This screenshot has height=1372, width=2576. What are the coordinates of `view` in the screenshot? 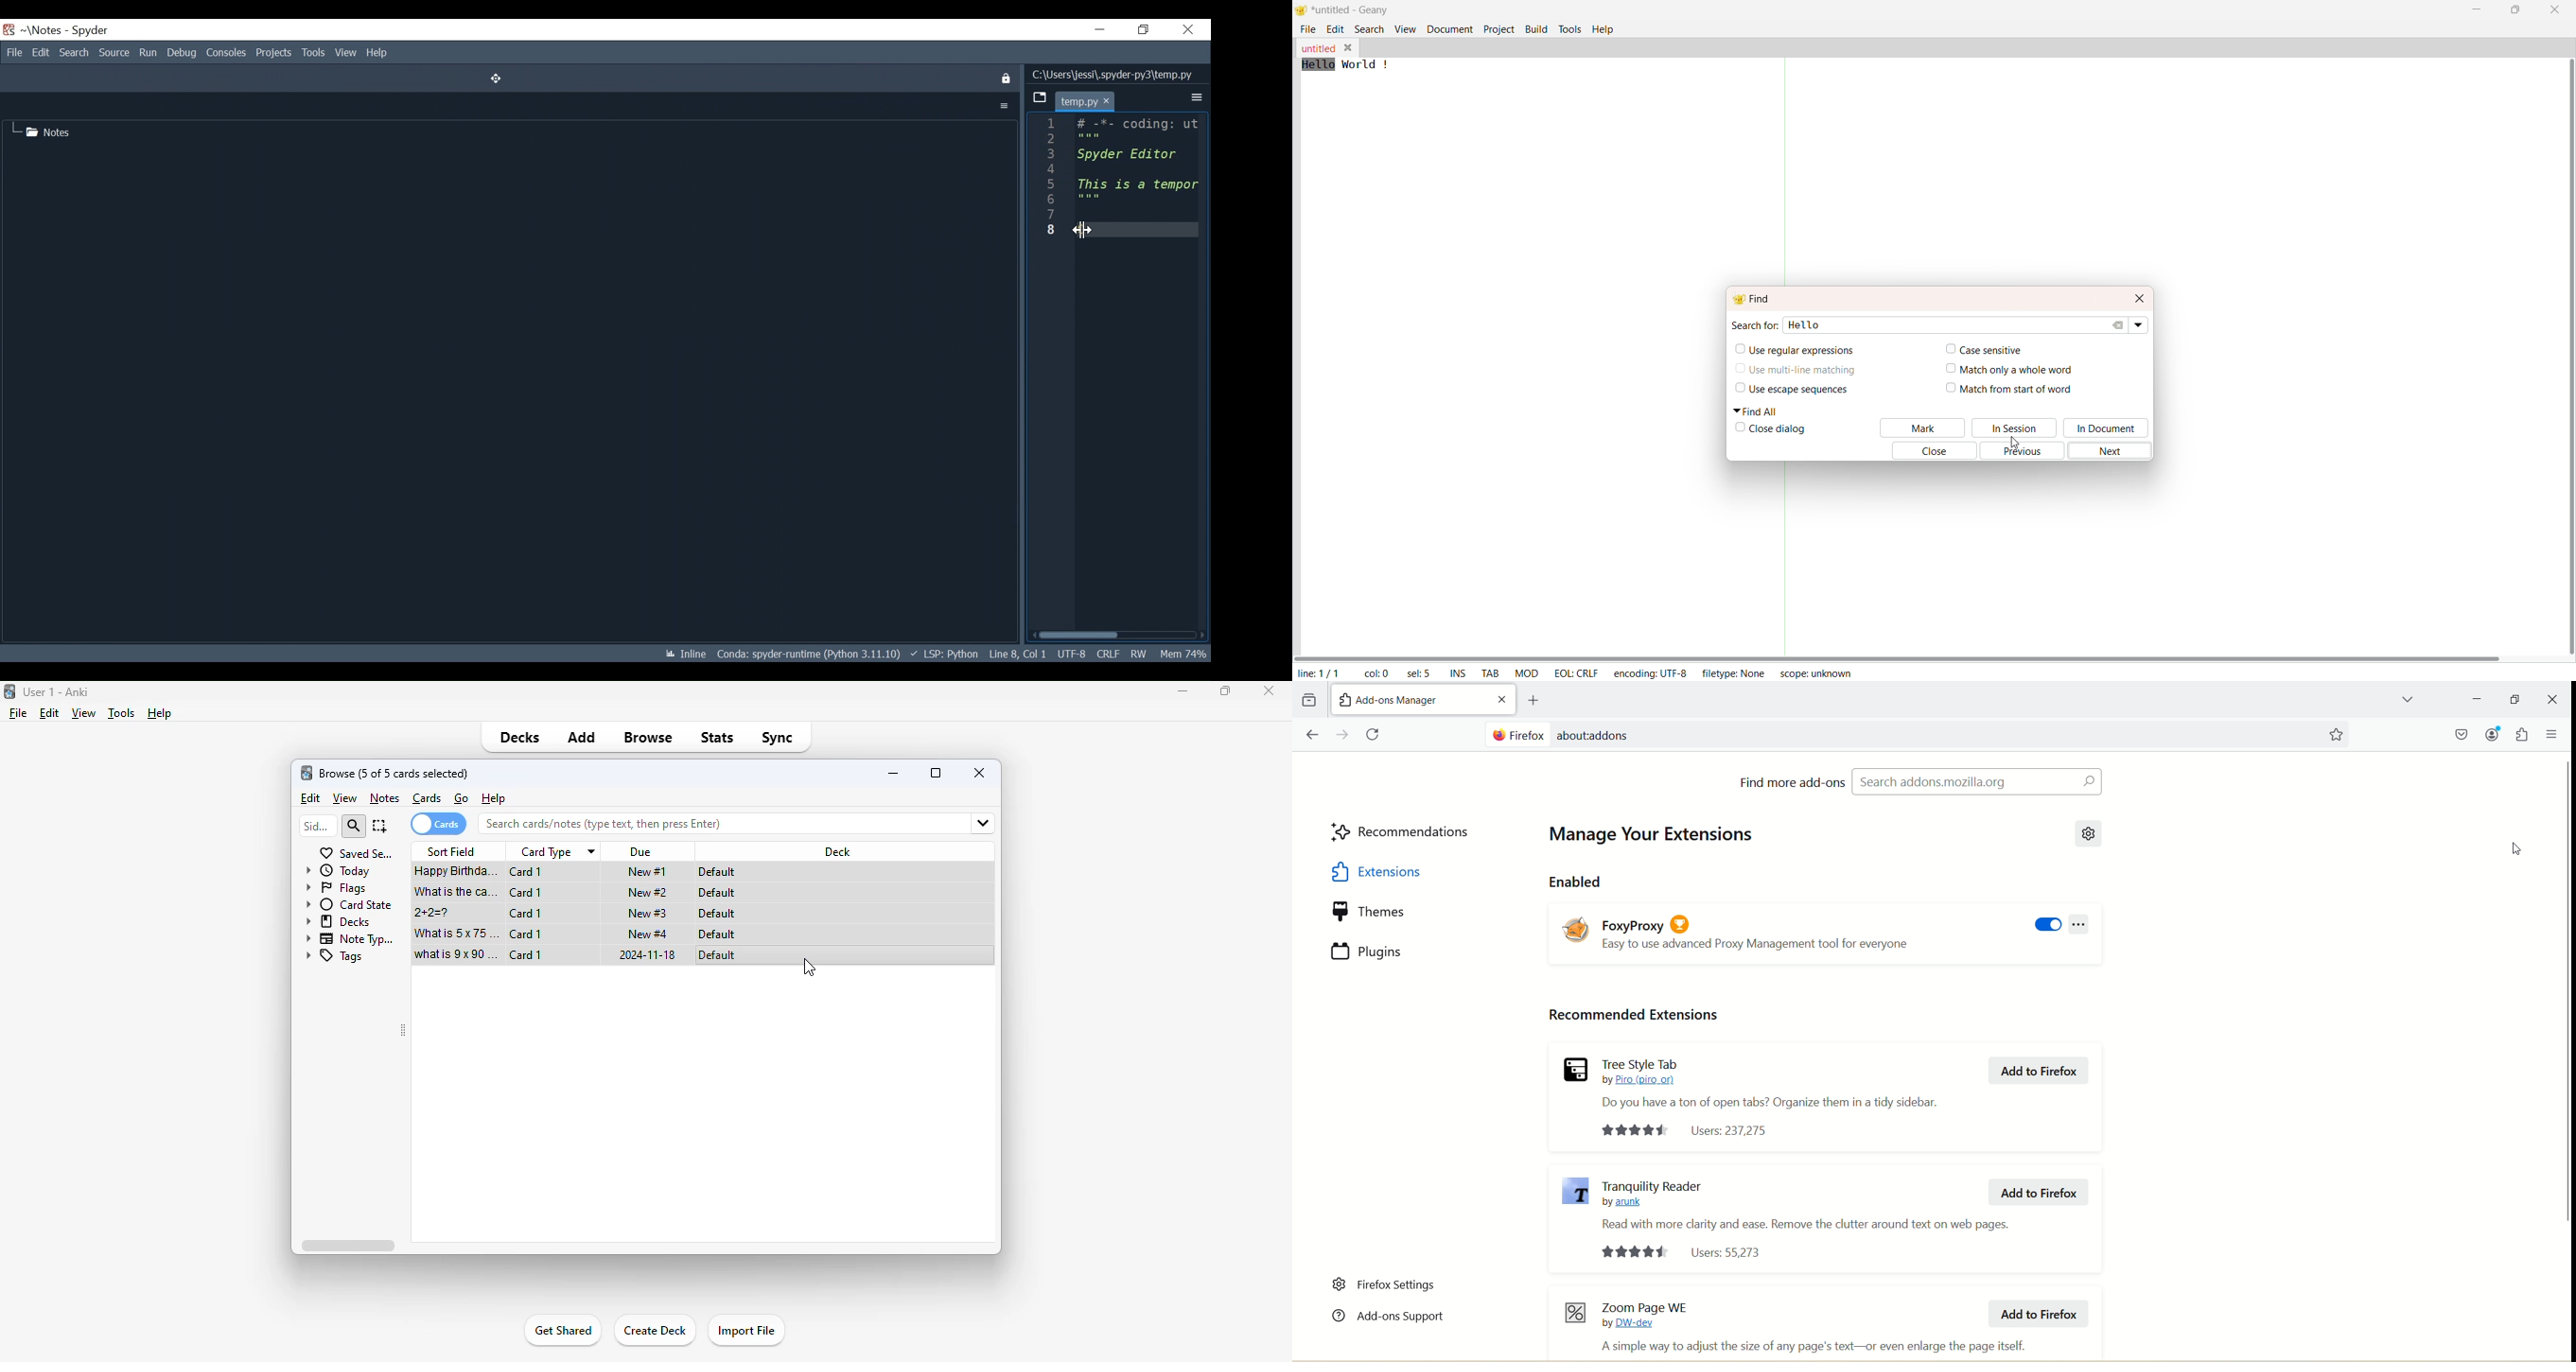 It's located at (345, 798).